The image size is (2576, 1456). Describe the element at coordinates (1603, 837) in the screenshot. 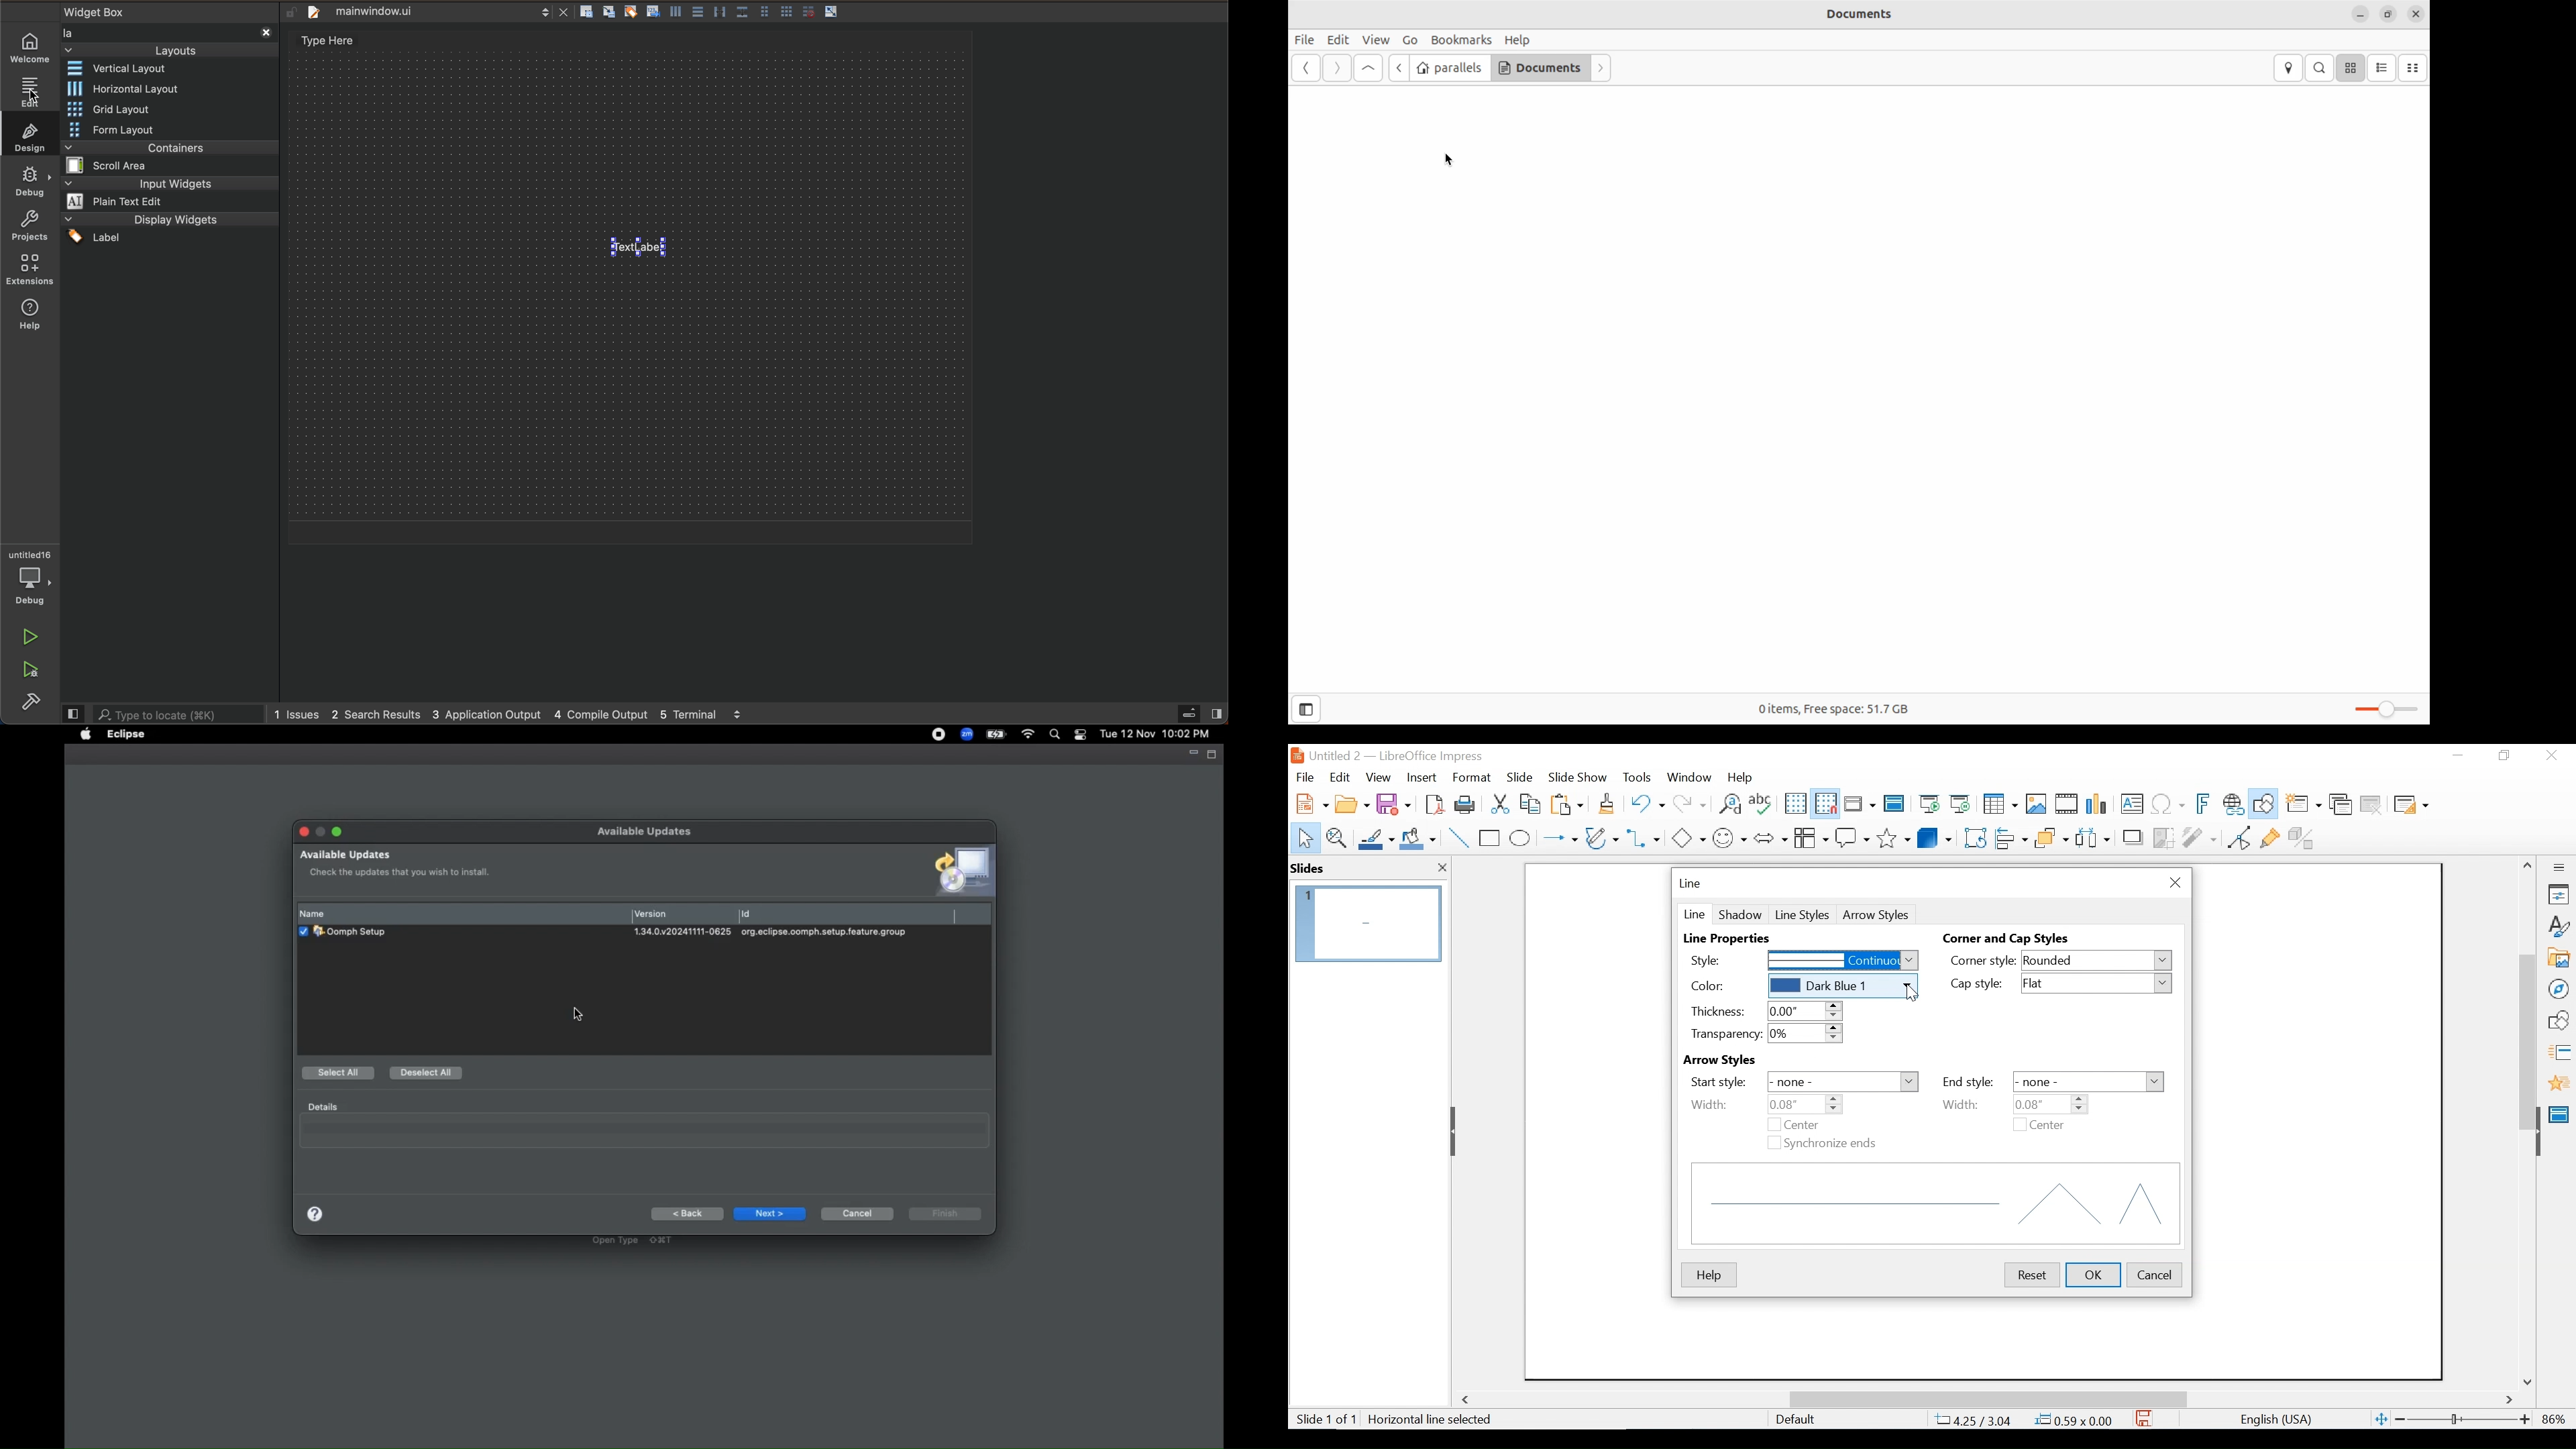

I see `` at that location.